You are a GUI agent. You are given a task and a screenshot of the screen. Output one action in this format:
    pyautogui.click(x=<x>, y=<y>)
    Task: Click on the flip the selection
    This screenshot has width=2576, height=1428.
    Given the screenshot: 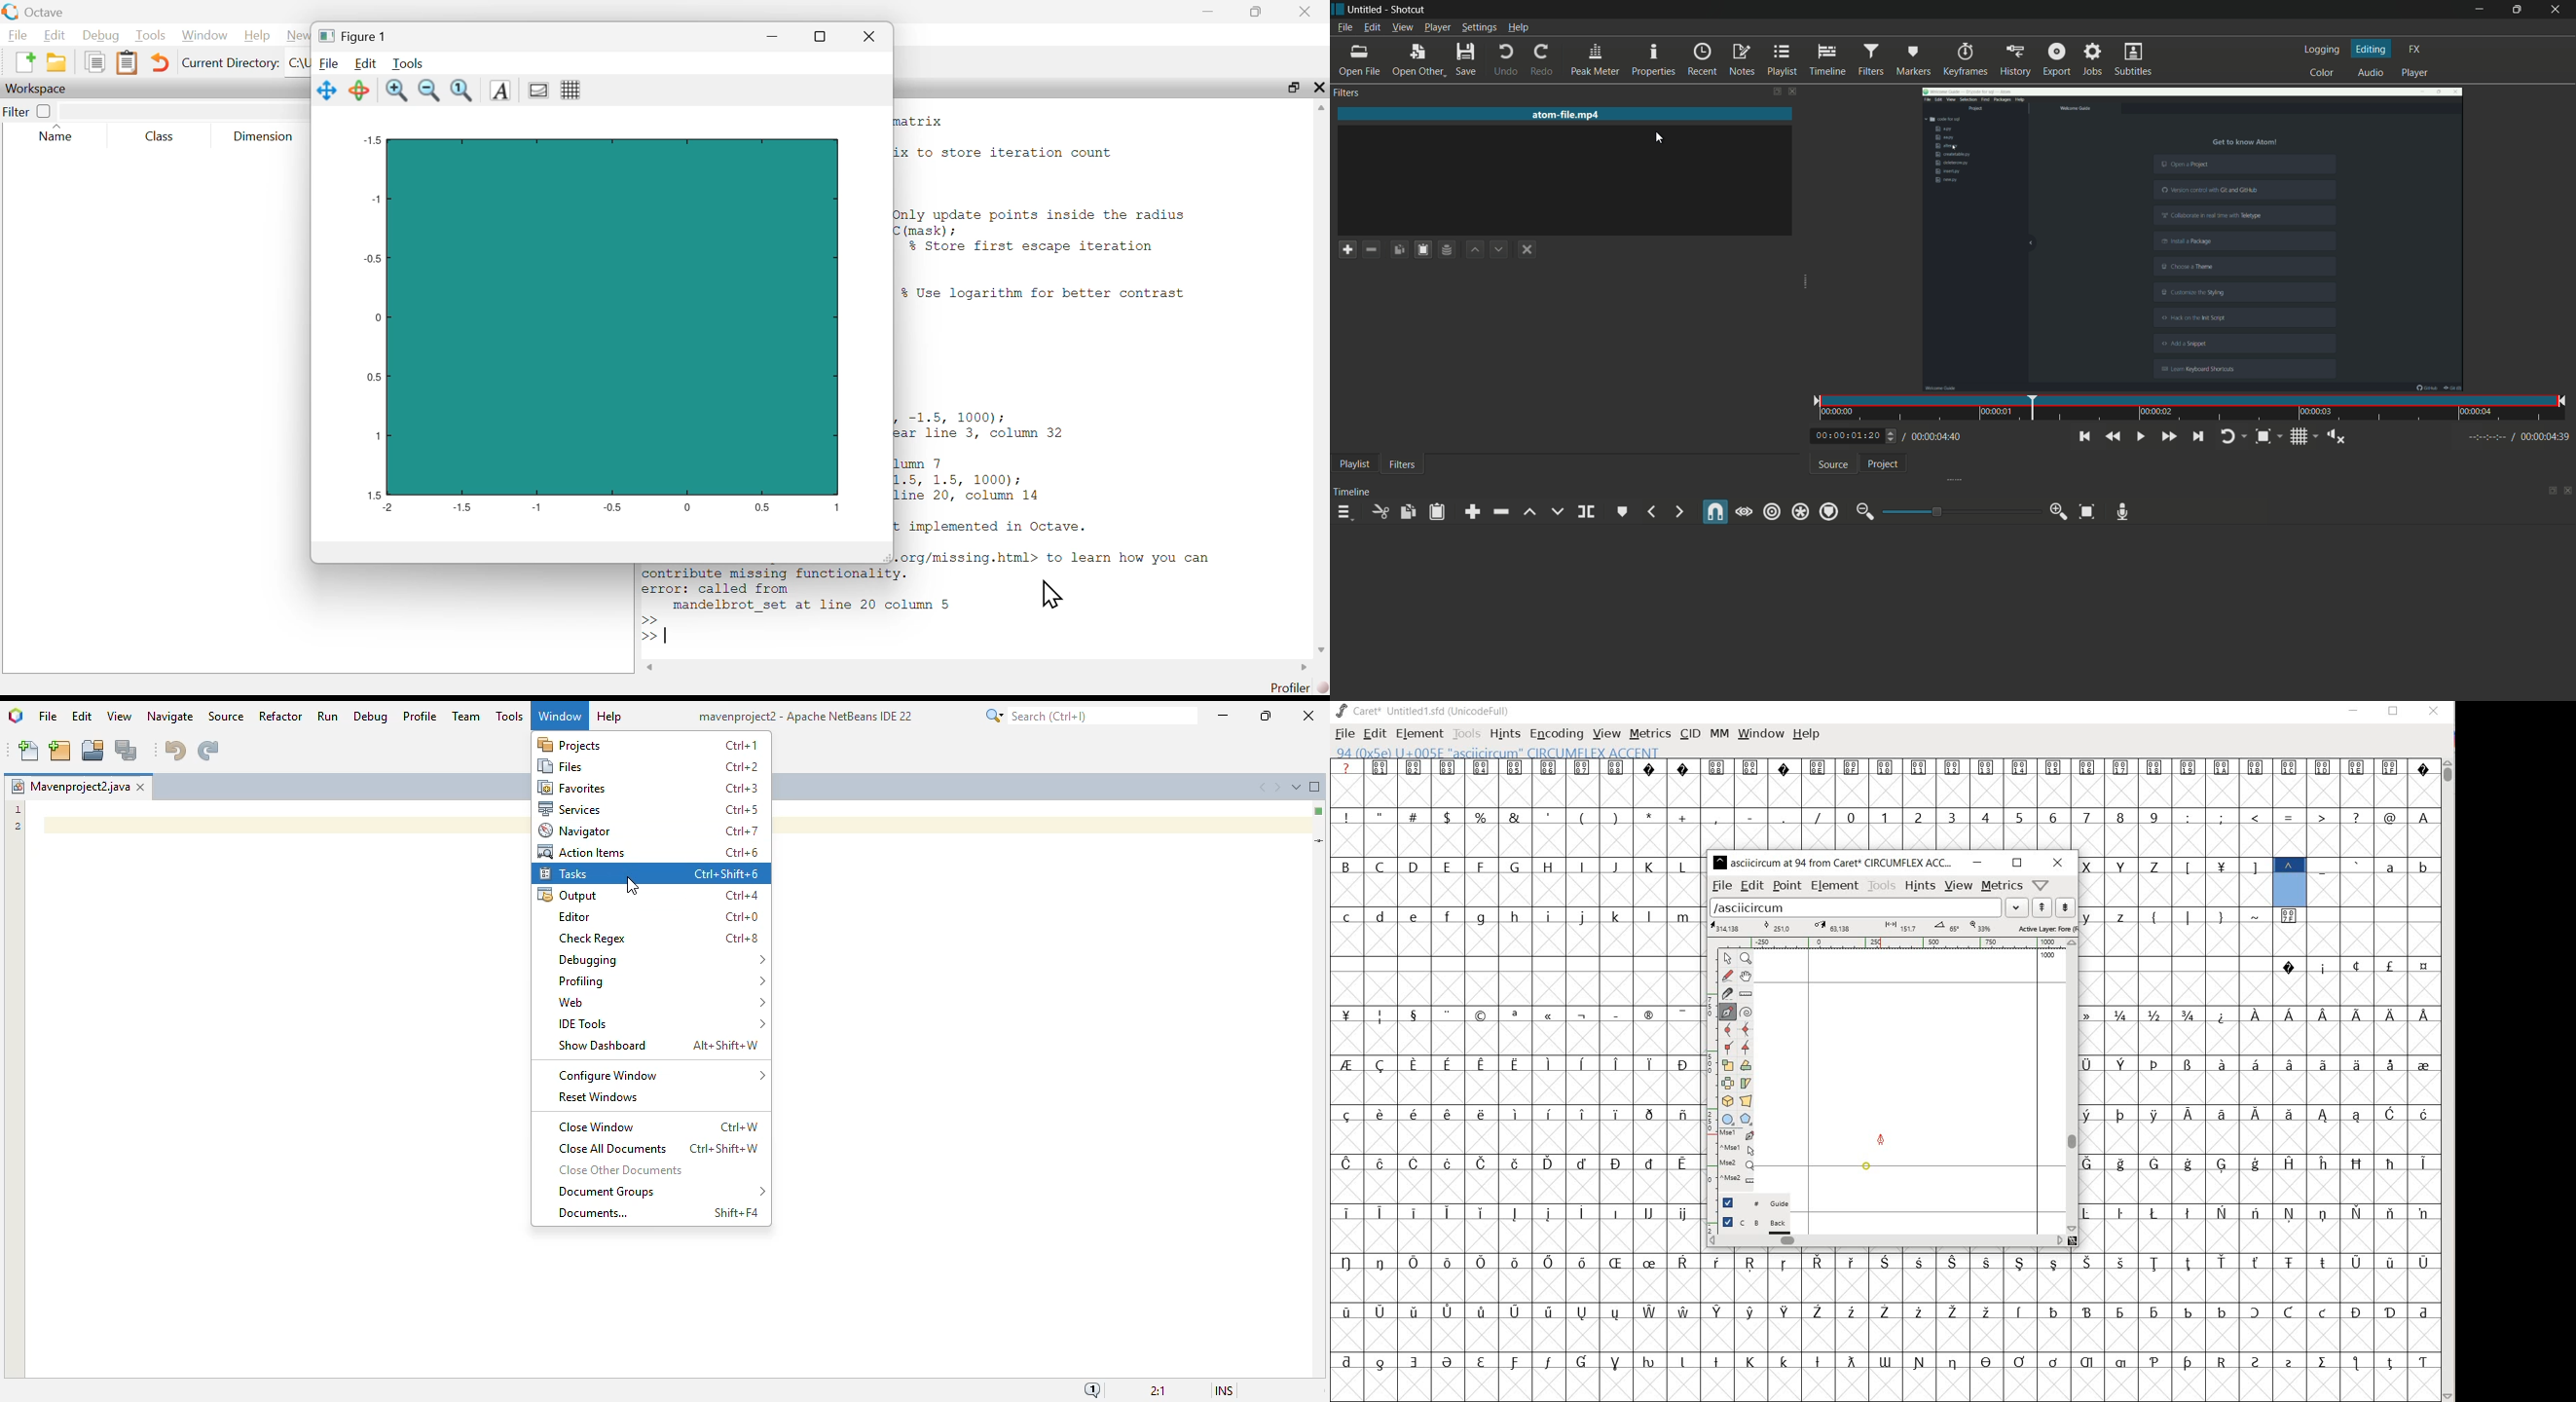 What is the action you would take?
    pyautogui.click(x=1727, y=1083)
    